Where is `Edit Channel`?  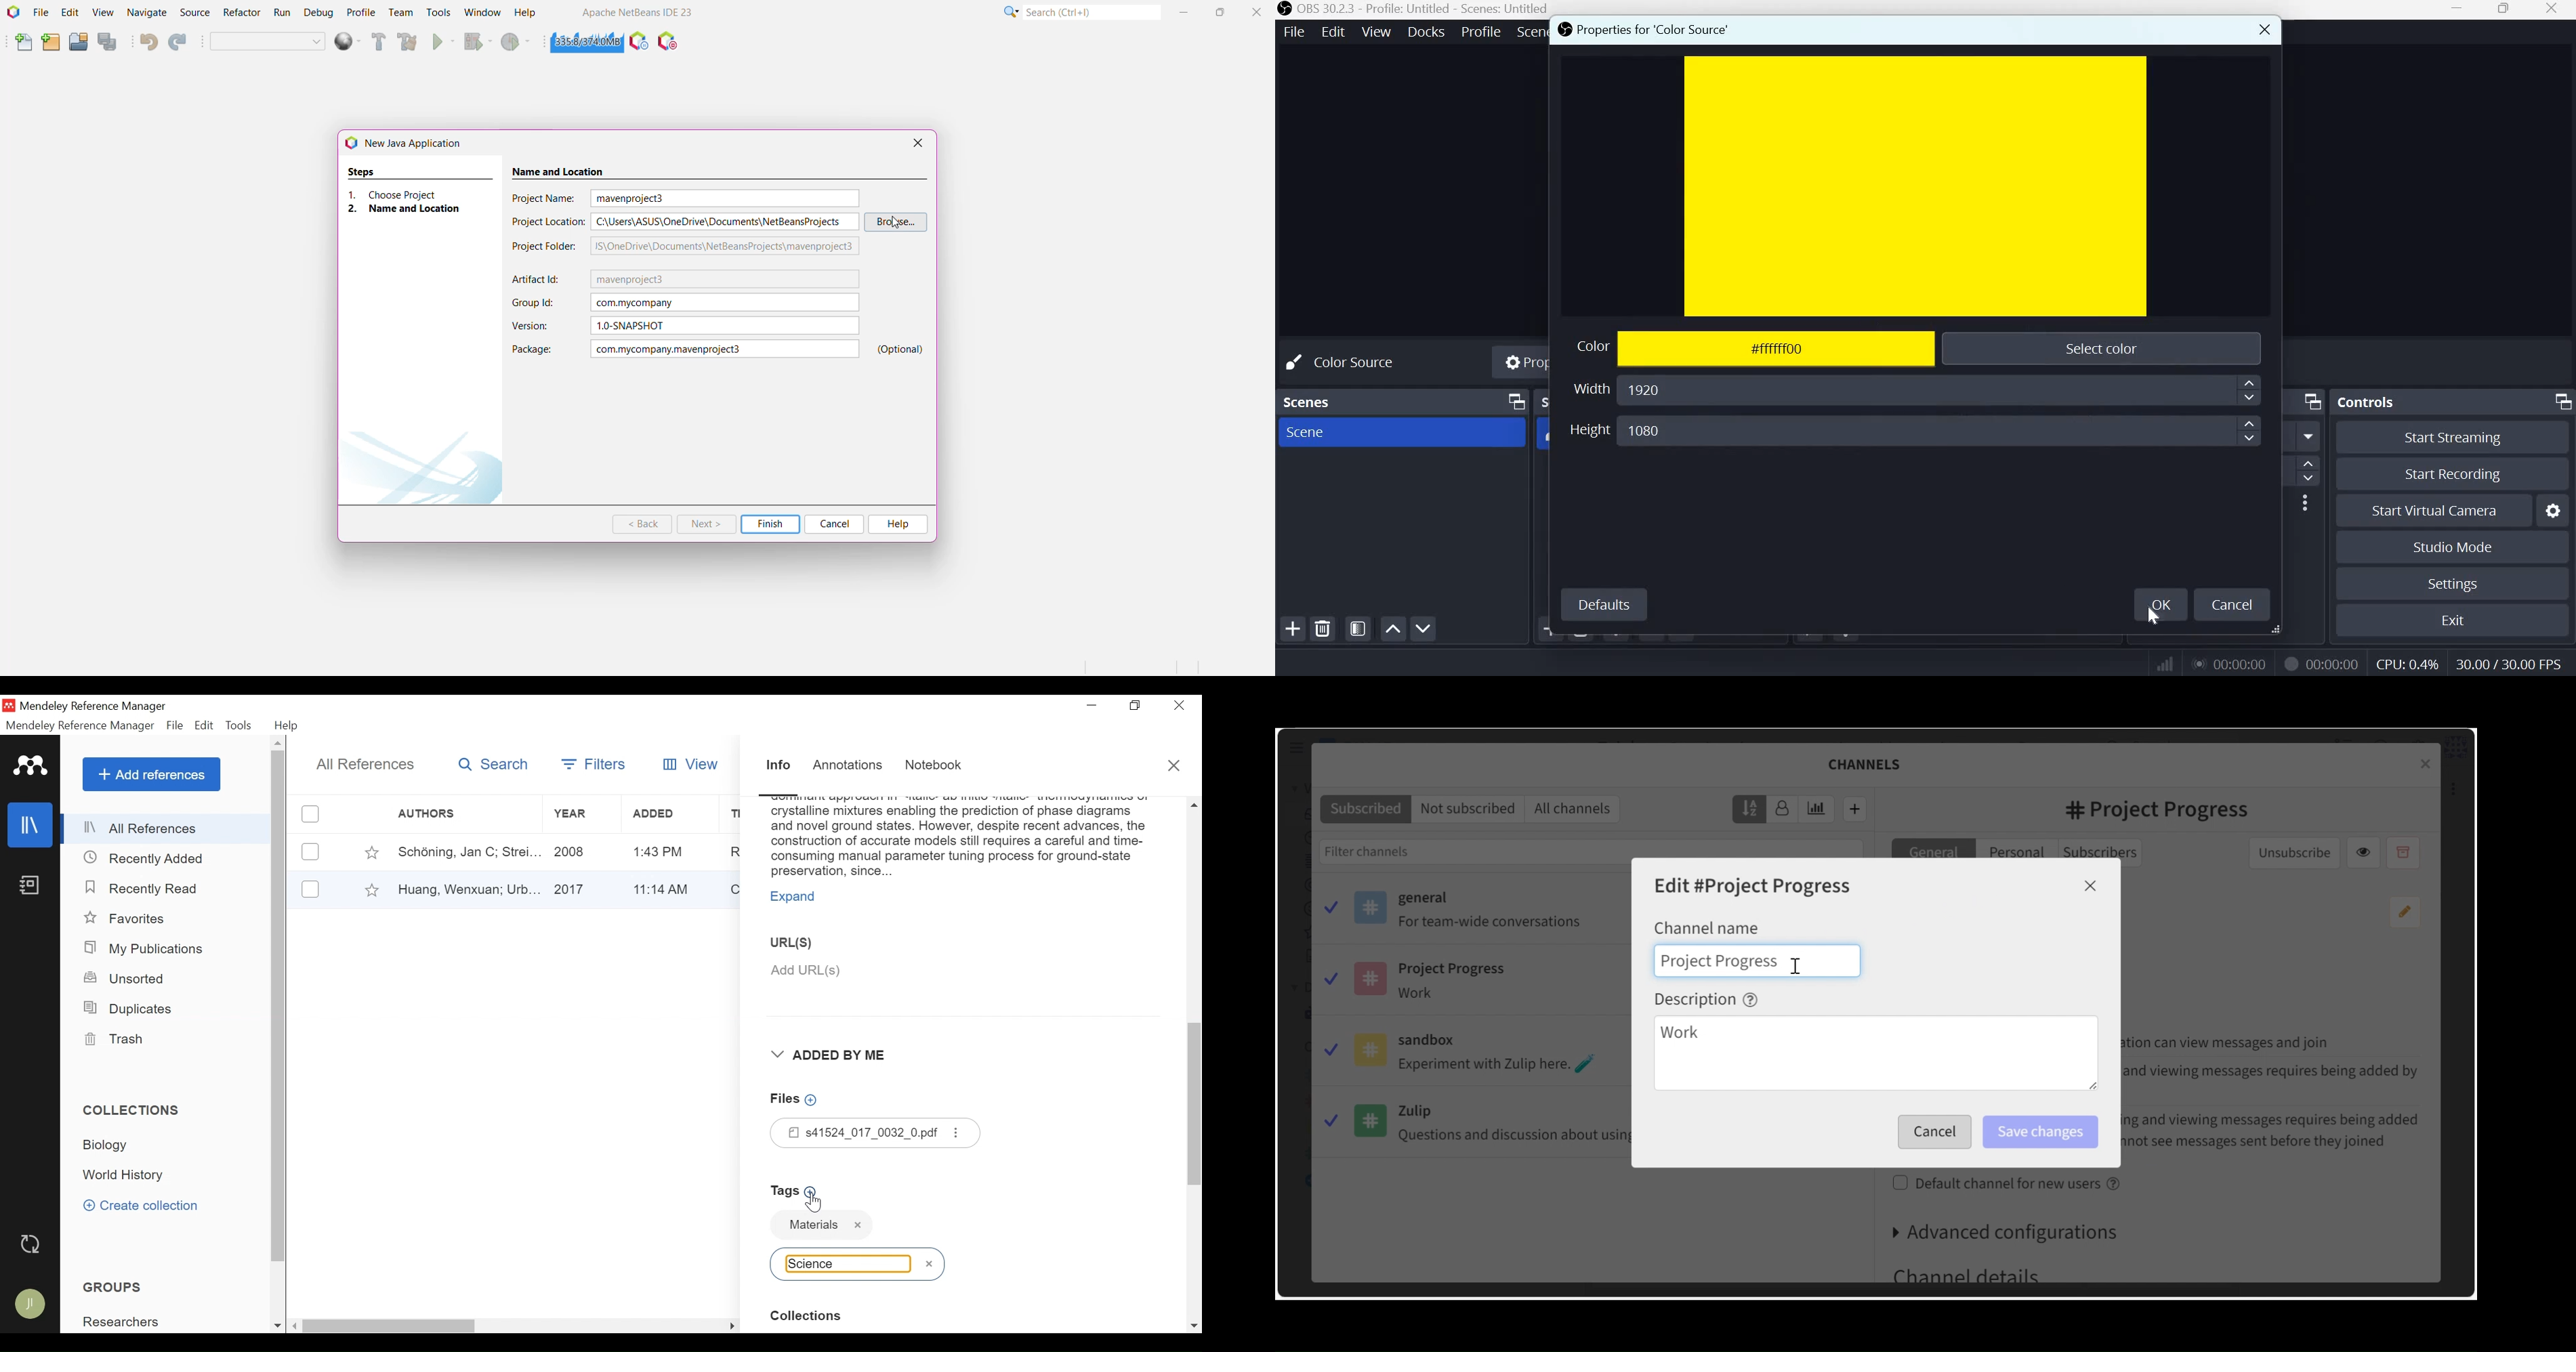 Edit Channel is located at coordinates (1754, 887).